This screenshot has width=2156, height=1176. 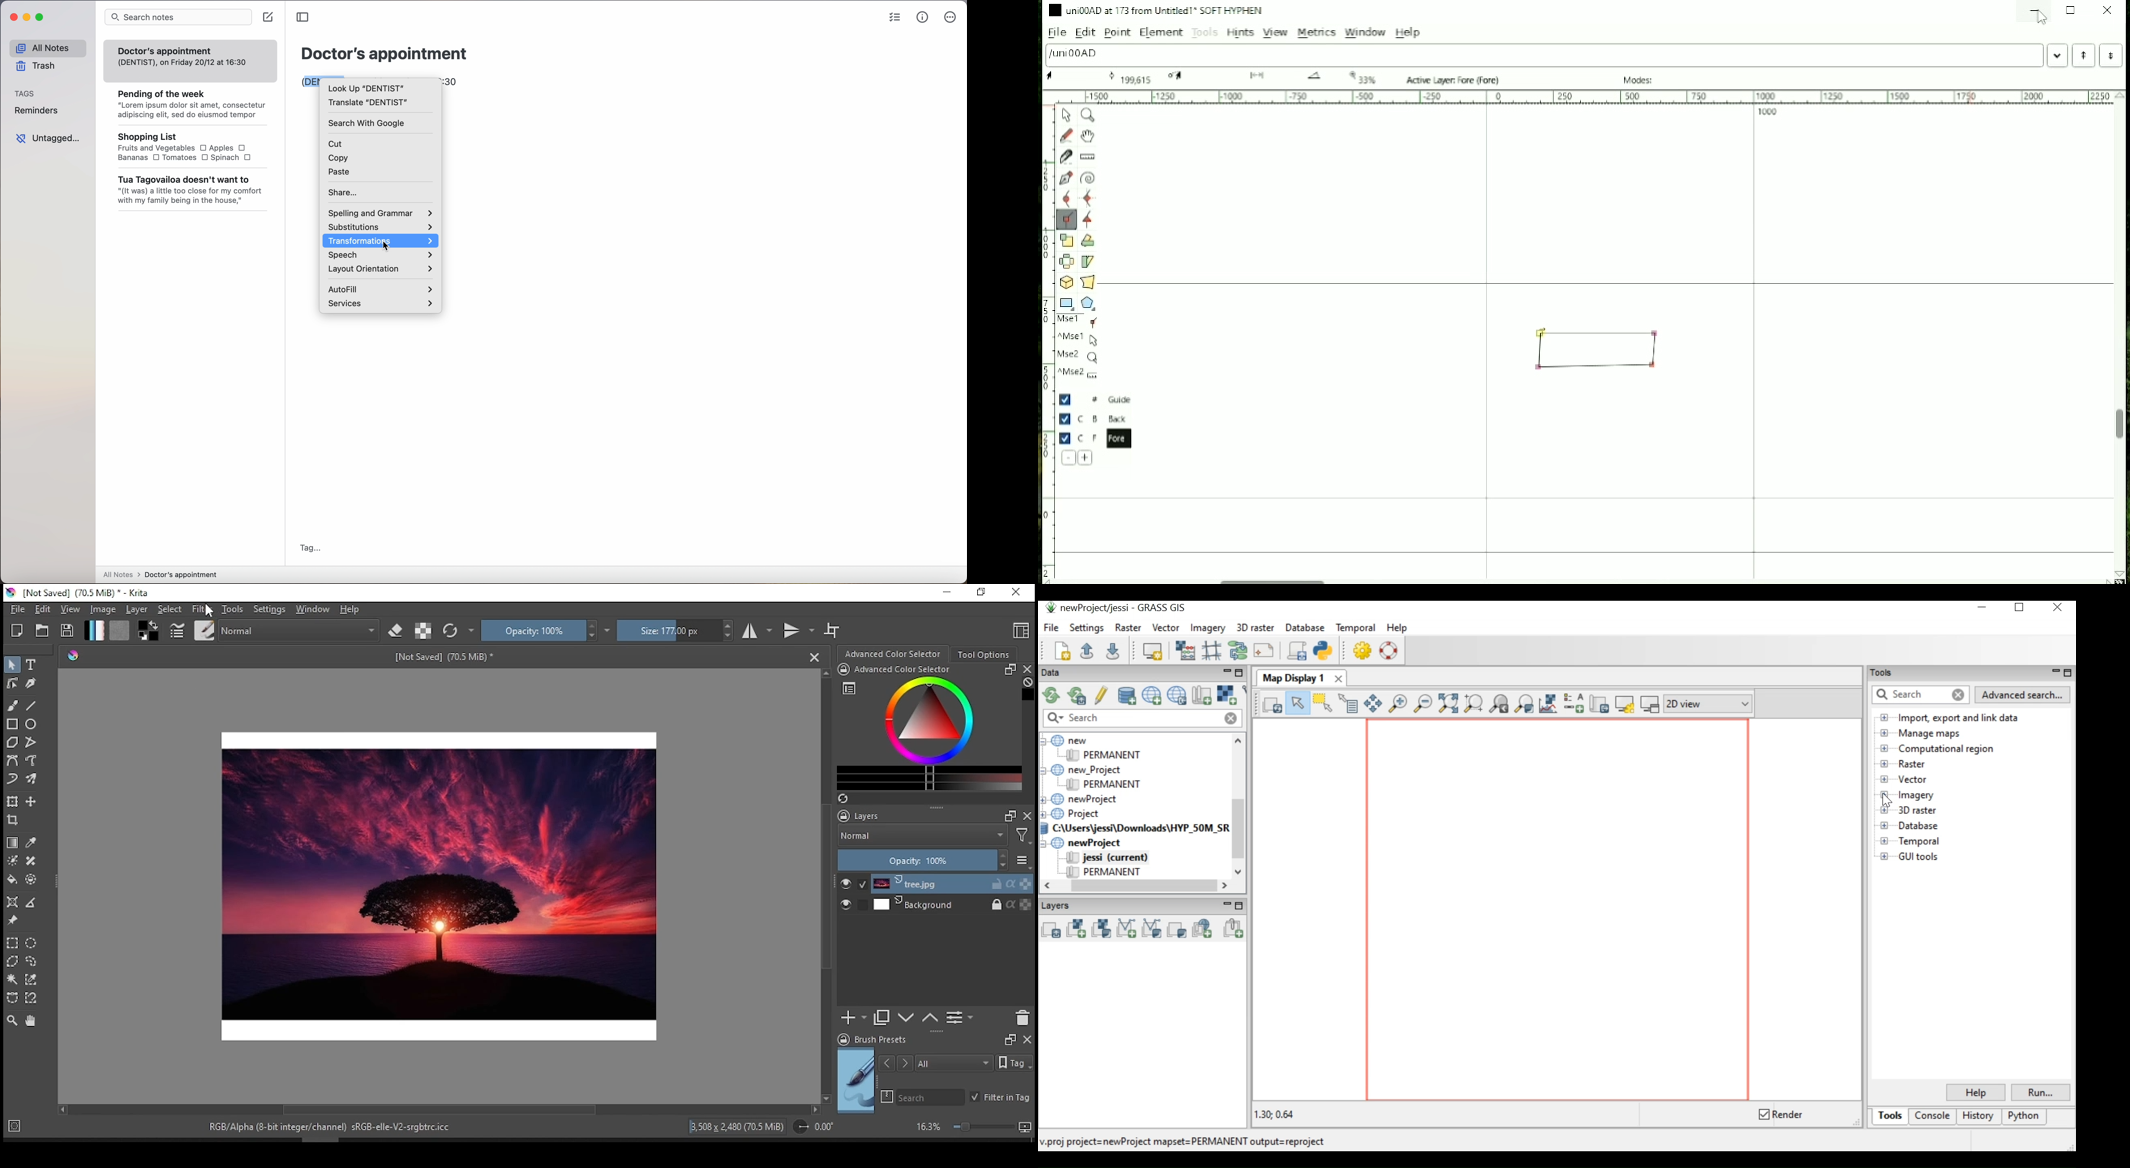 What do you see at coordinates (1066, 198) in the screenshot?
I see `Add a curve point` at bounding box center [1066, 198].